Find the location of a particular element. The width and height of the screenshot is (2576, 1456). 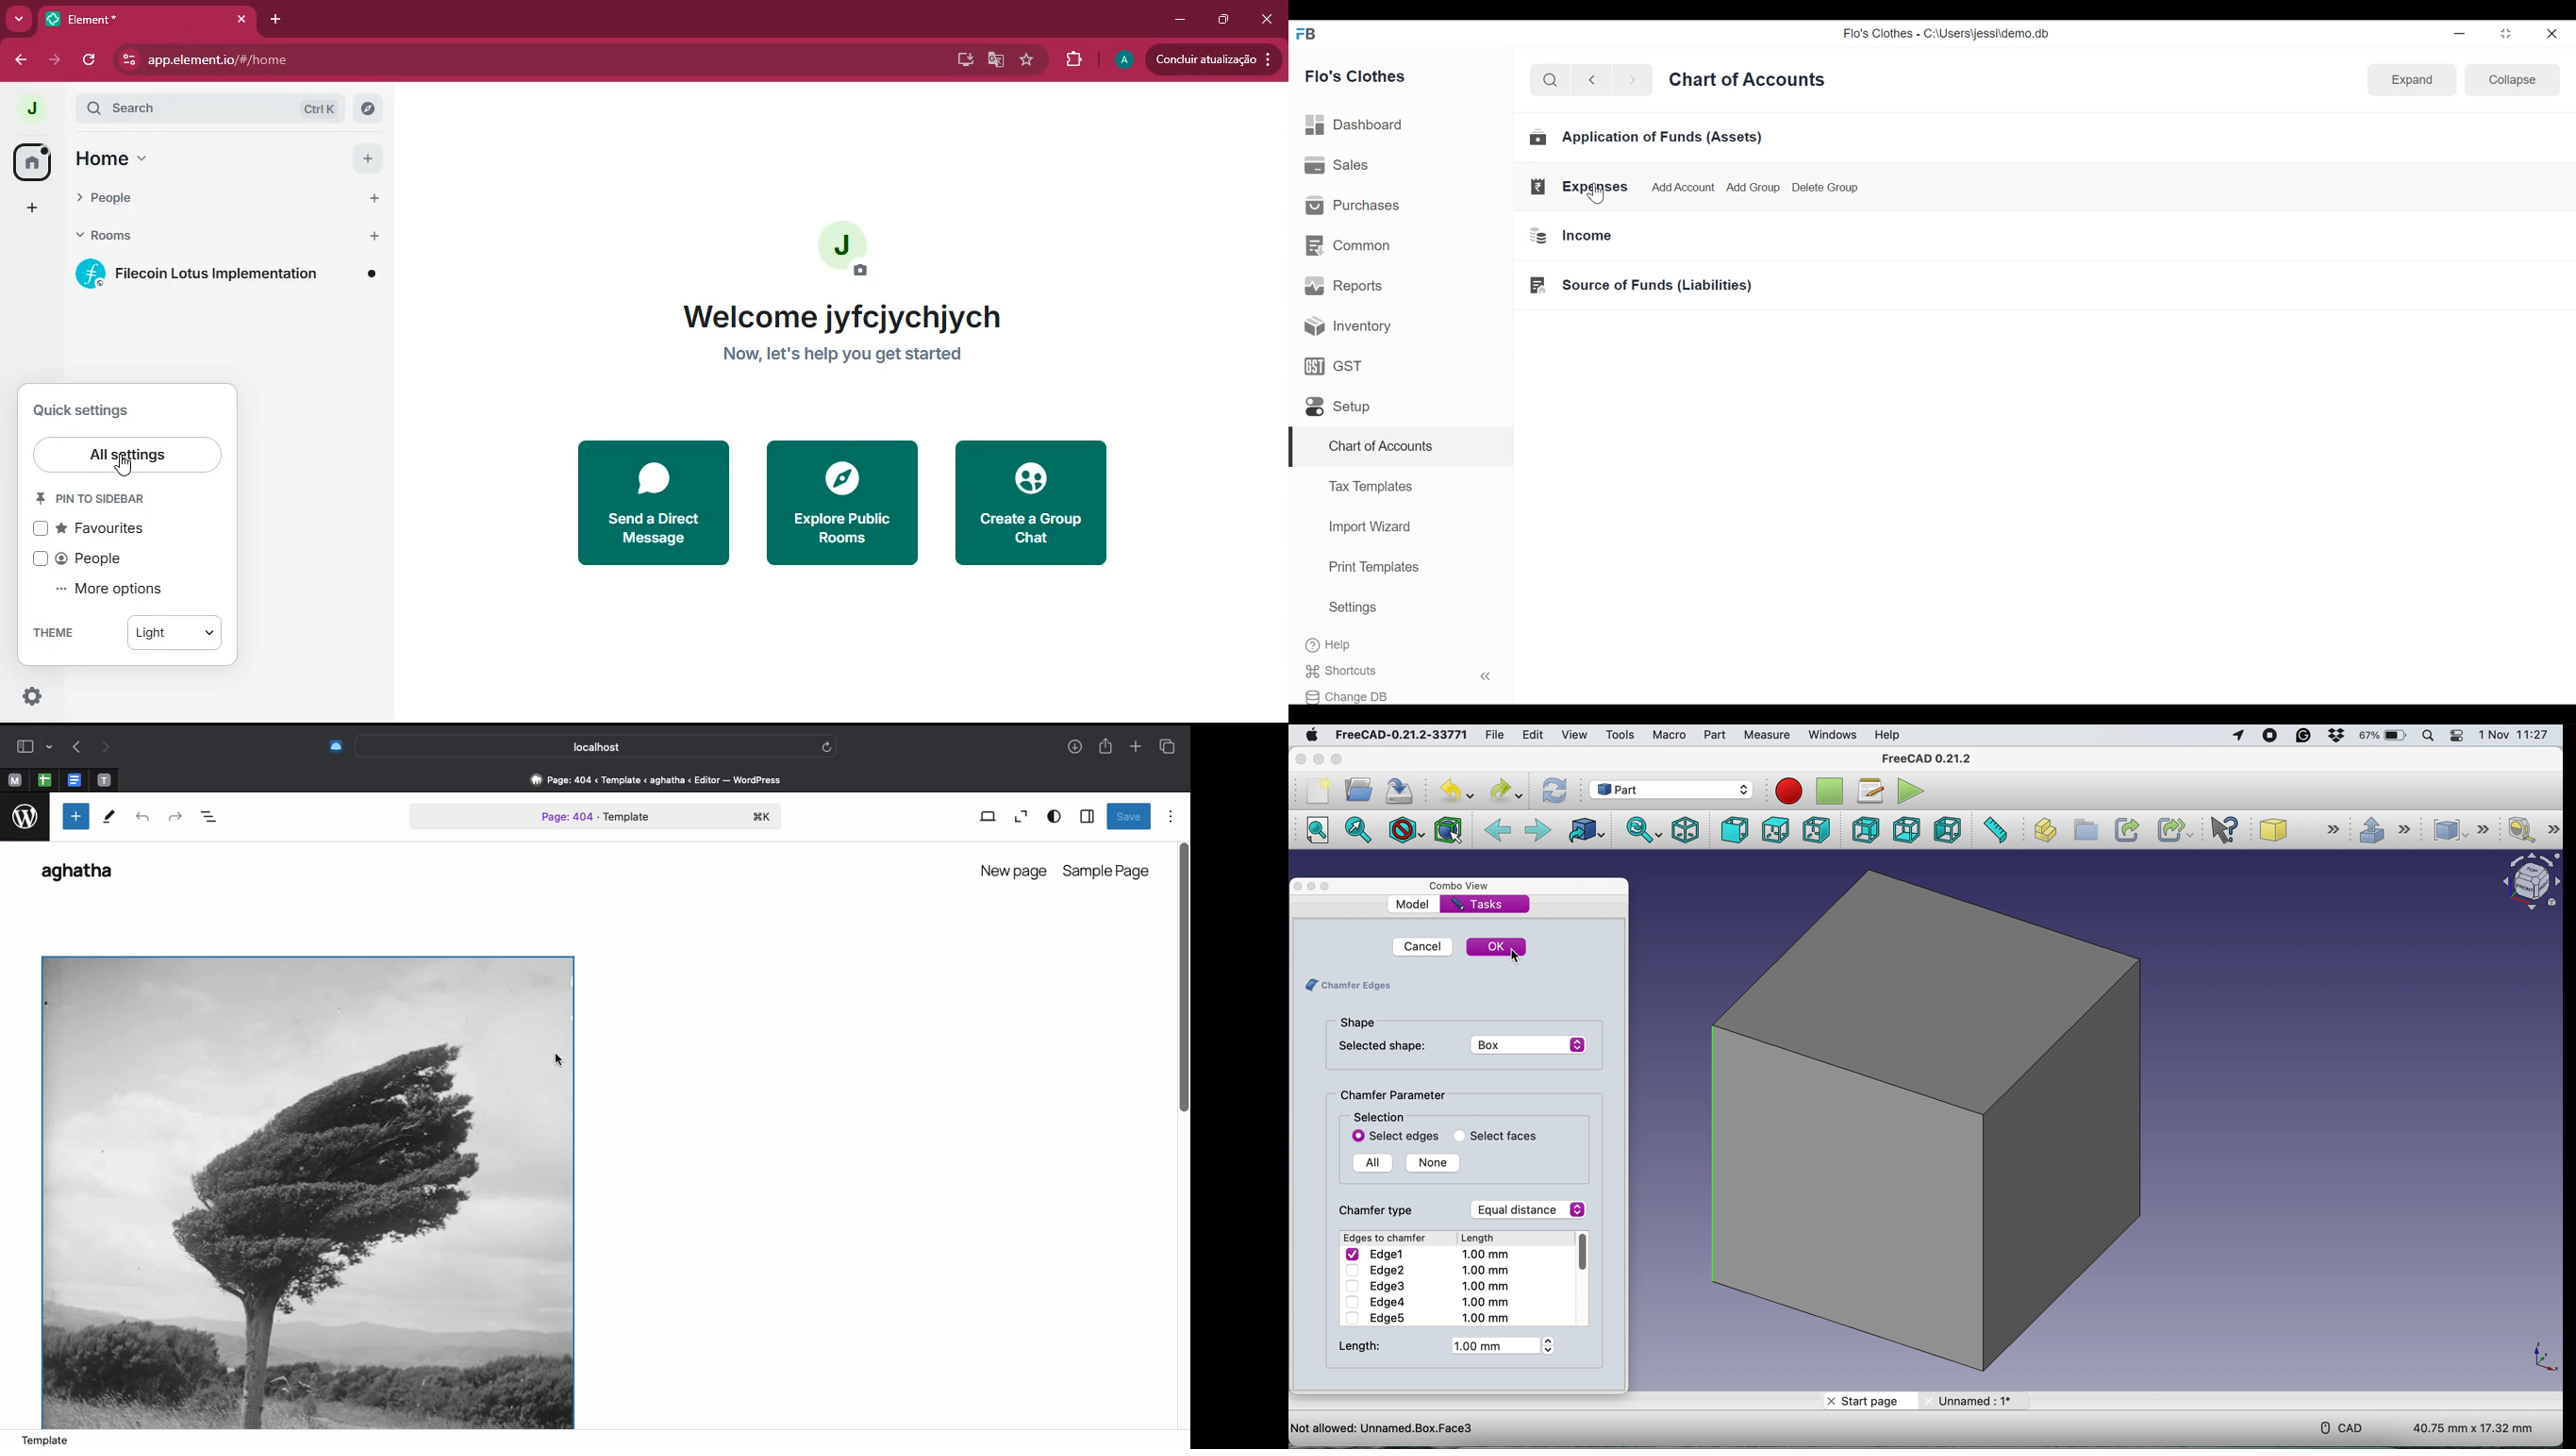

help is located at coordinates (1889, 734).